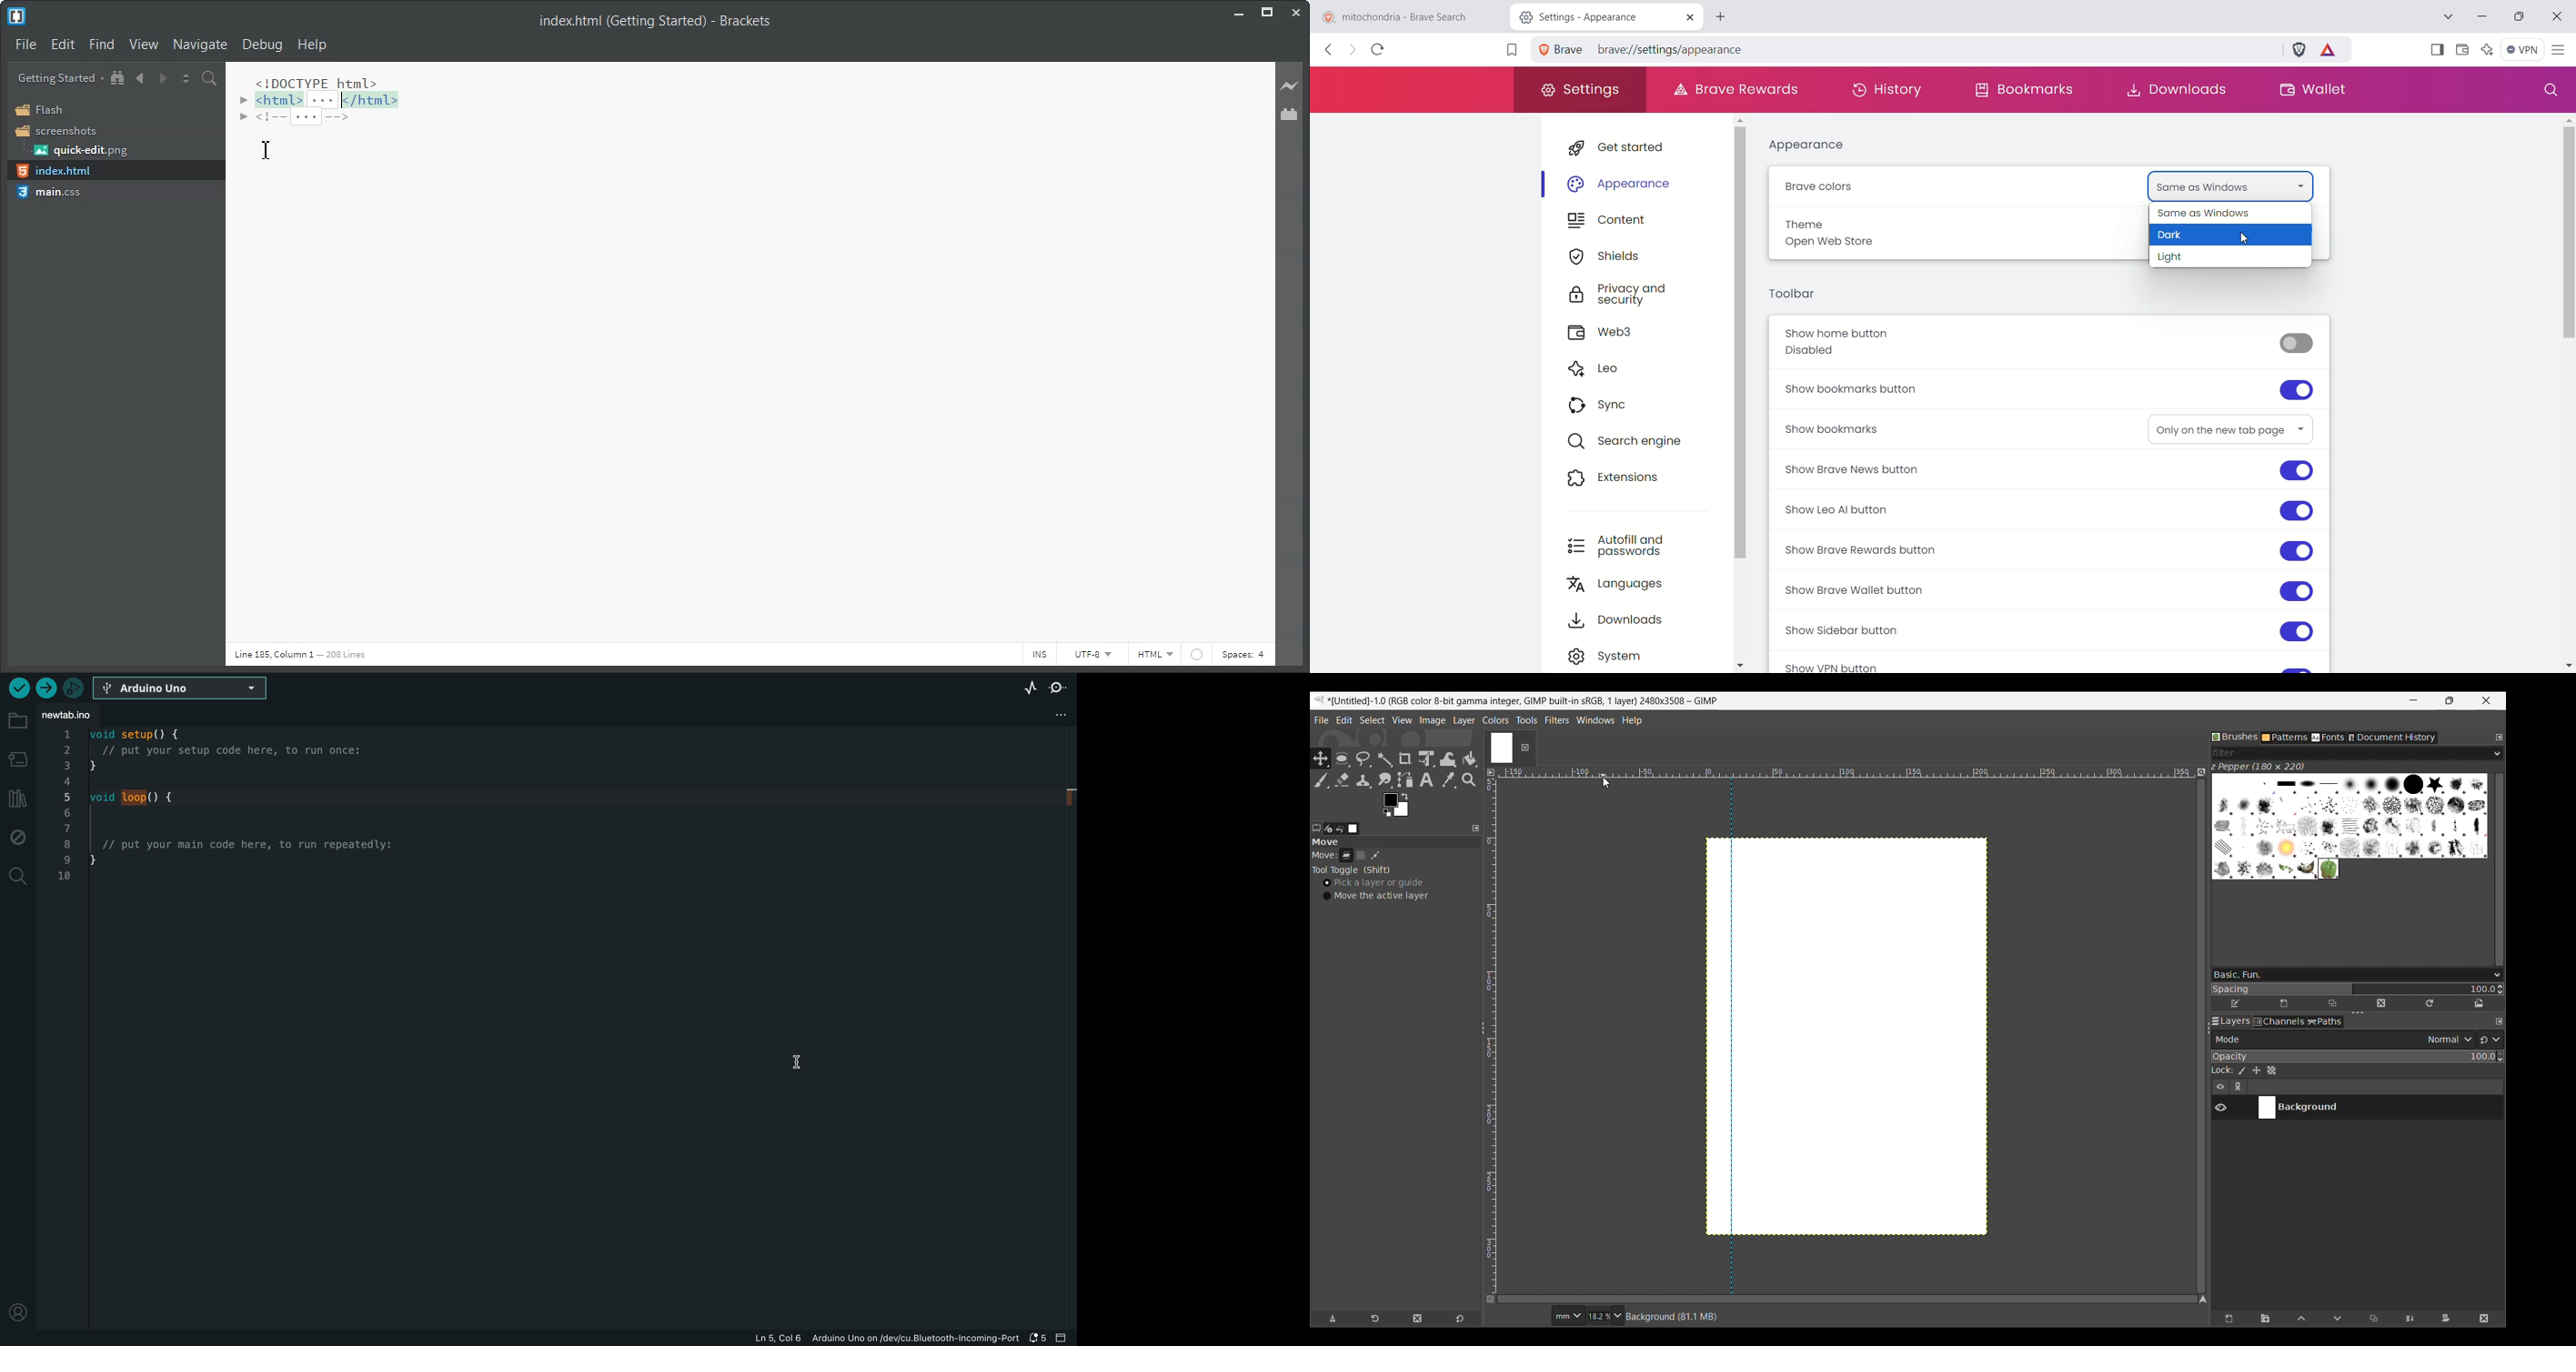  Describe the element at coordinates (293, 654) in the screenshot. I see `line 1 column 5 208 lines` at that location.